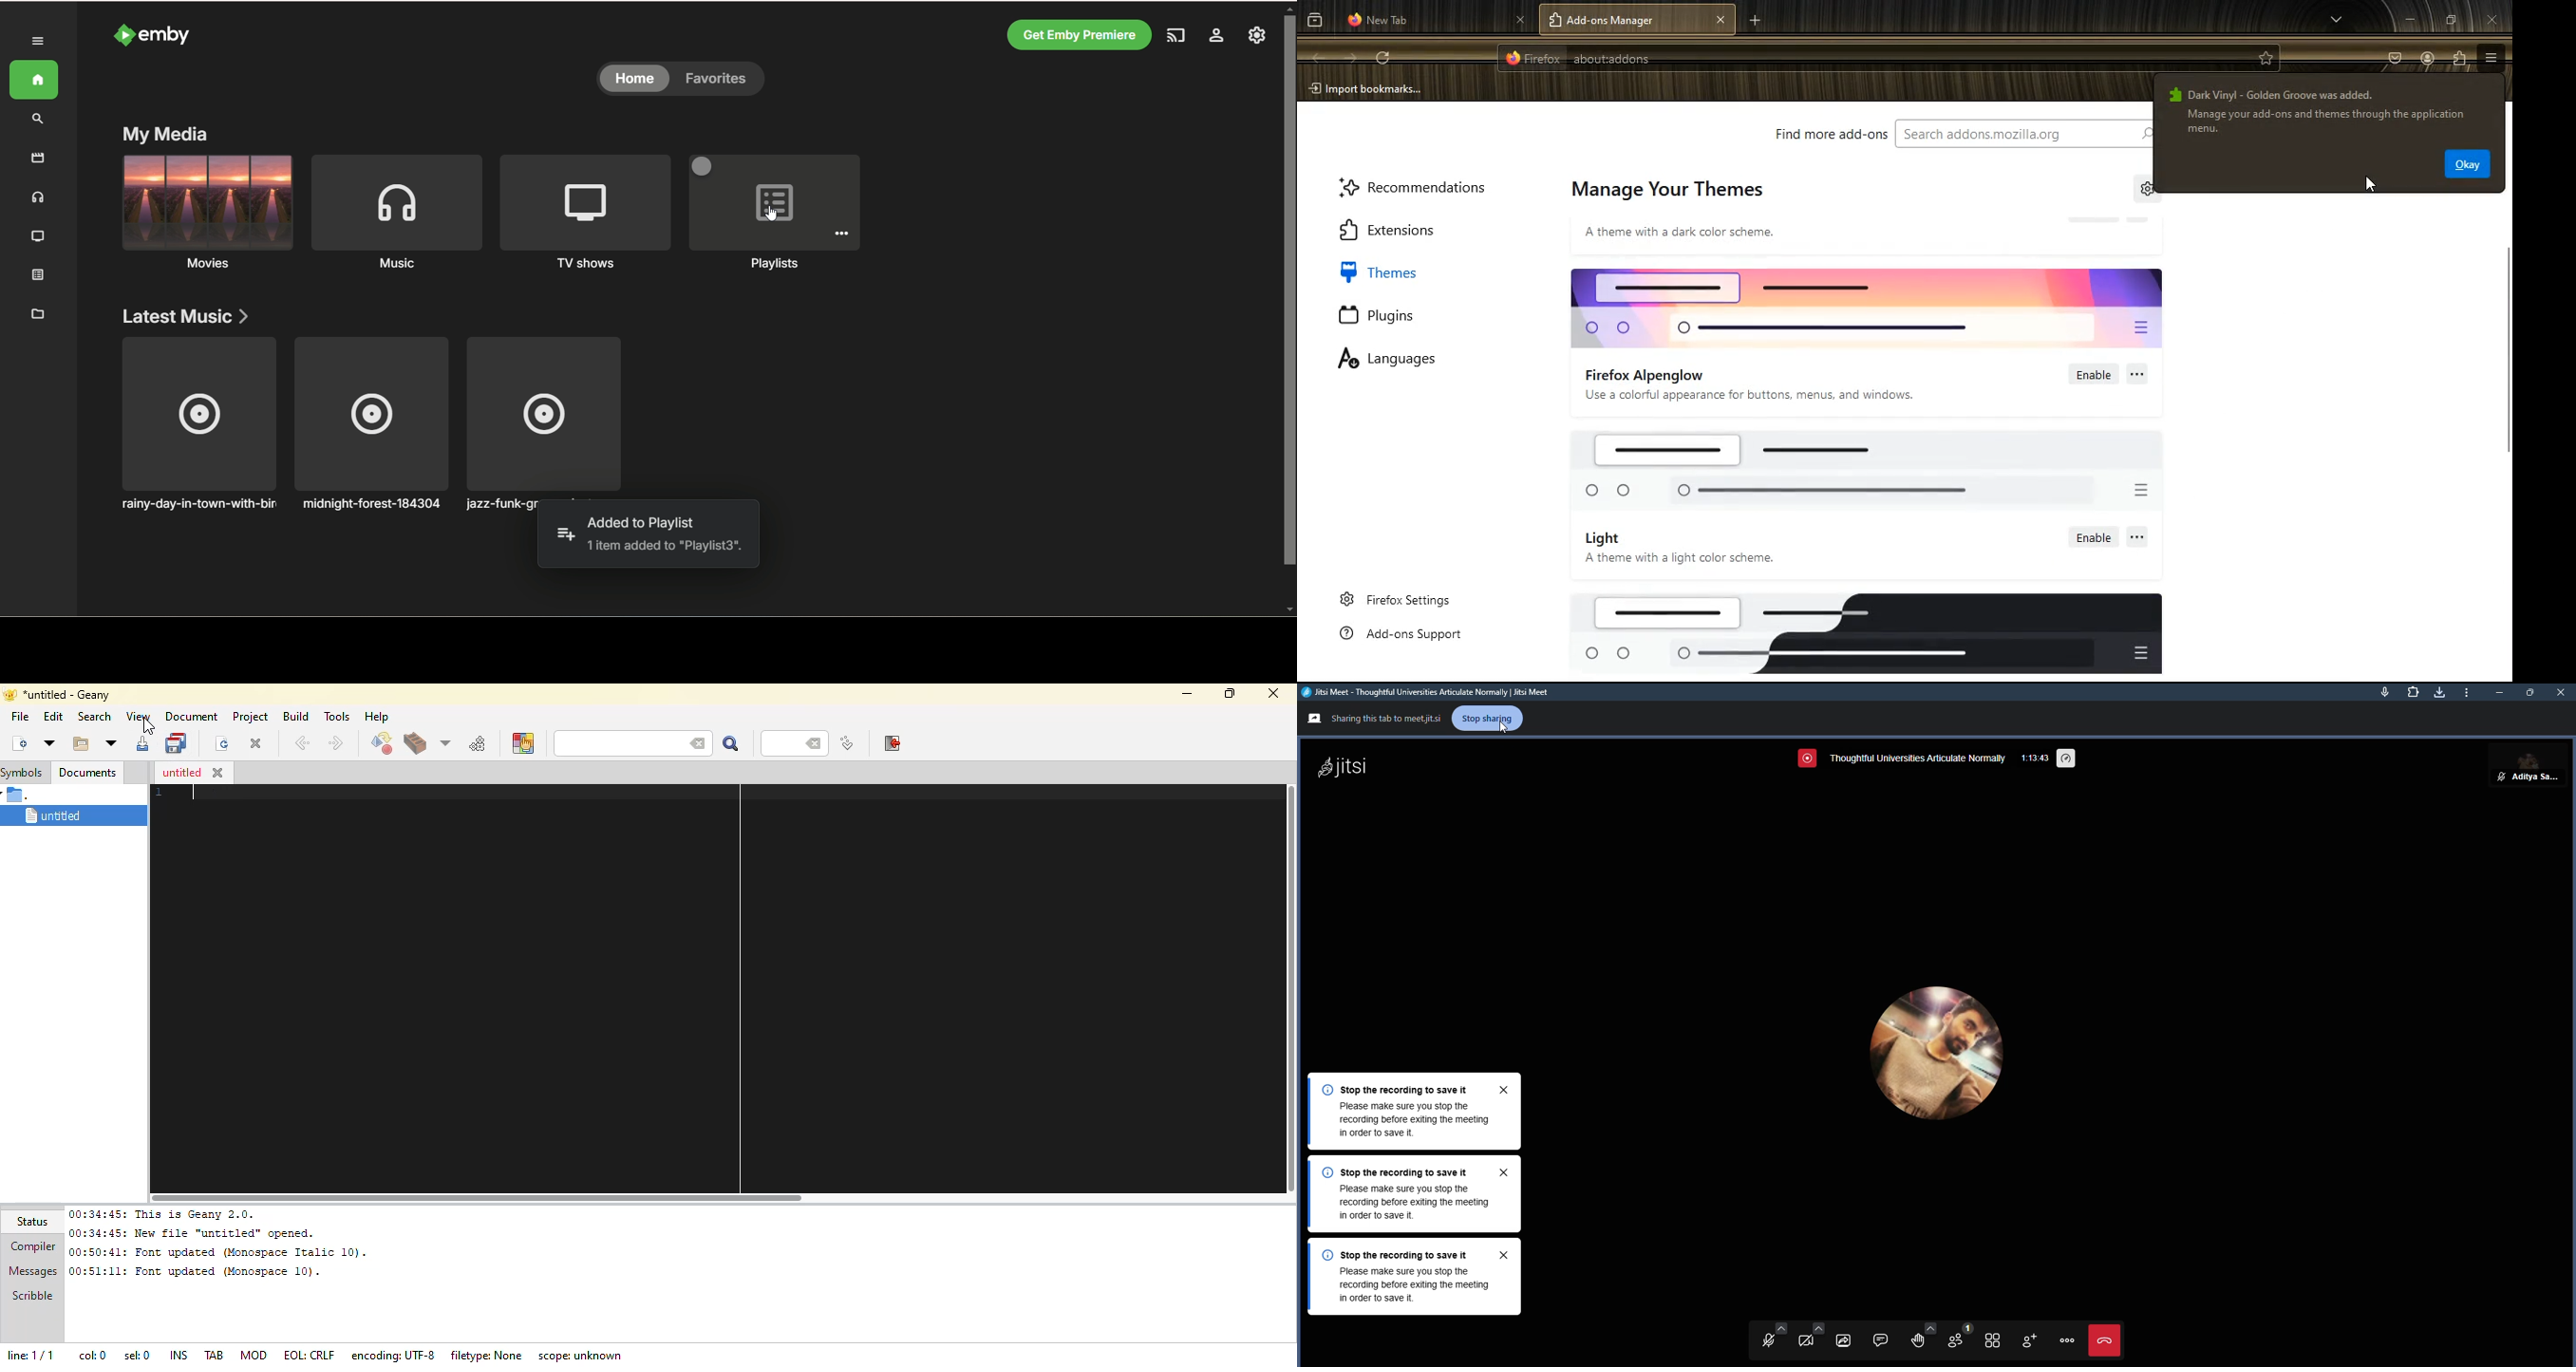 The width and height of the screenshot is (2576, 1372). What do you see at coordinates (1406, 1204) in the screenshot?
I see `Please make sure you stop therecording before exiting the meeting in order to save it` at bounding box center [1406, 1204].